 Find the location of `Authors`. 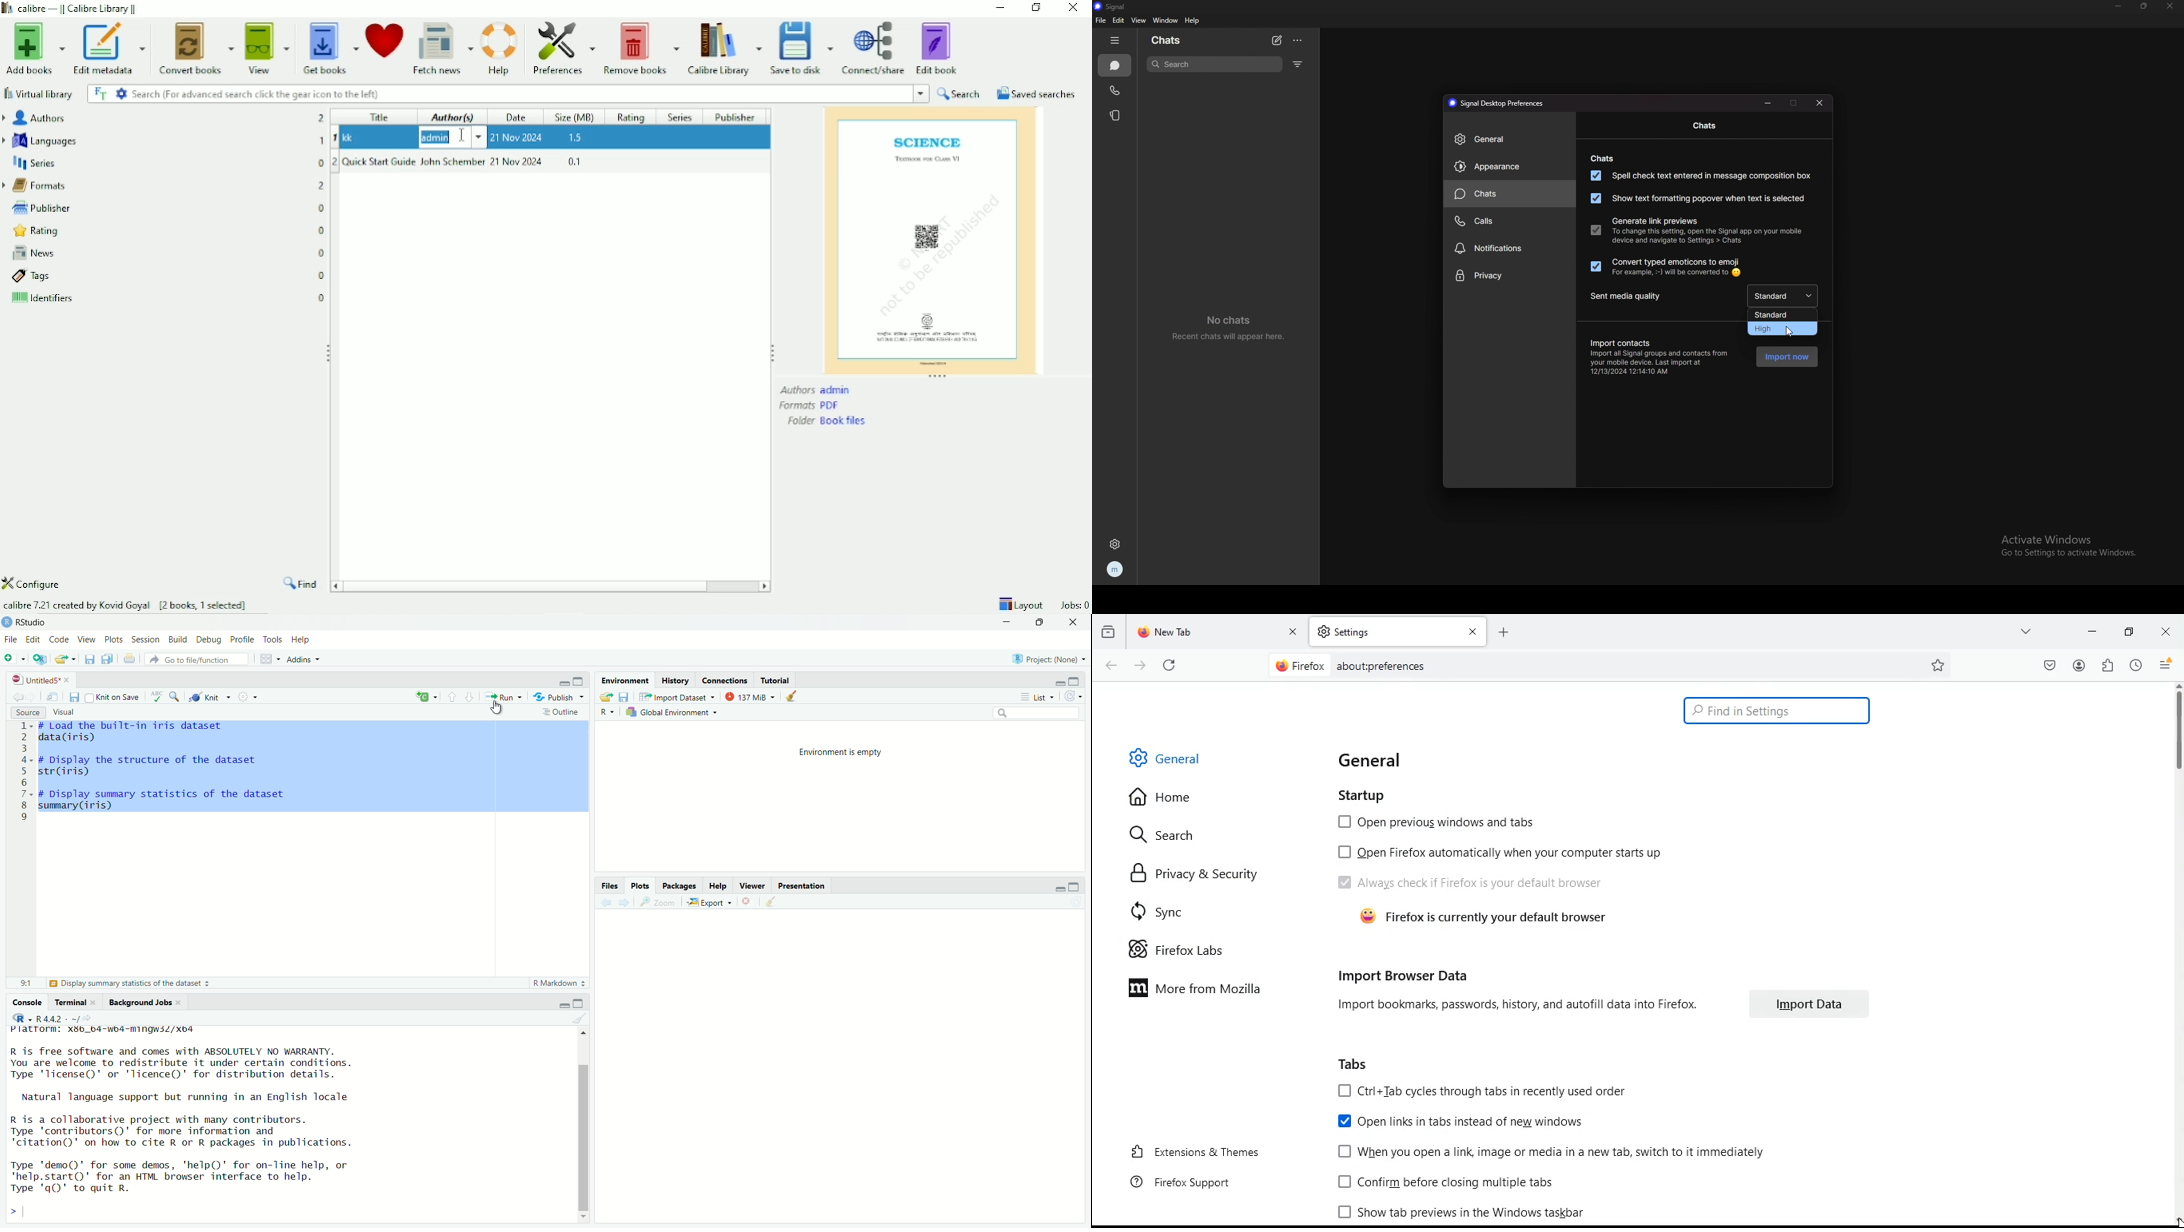

Authors is located at coordinates (816, 389).